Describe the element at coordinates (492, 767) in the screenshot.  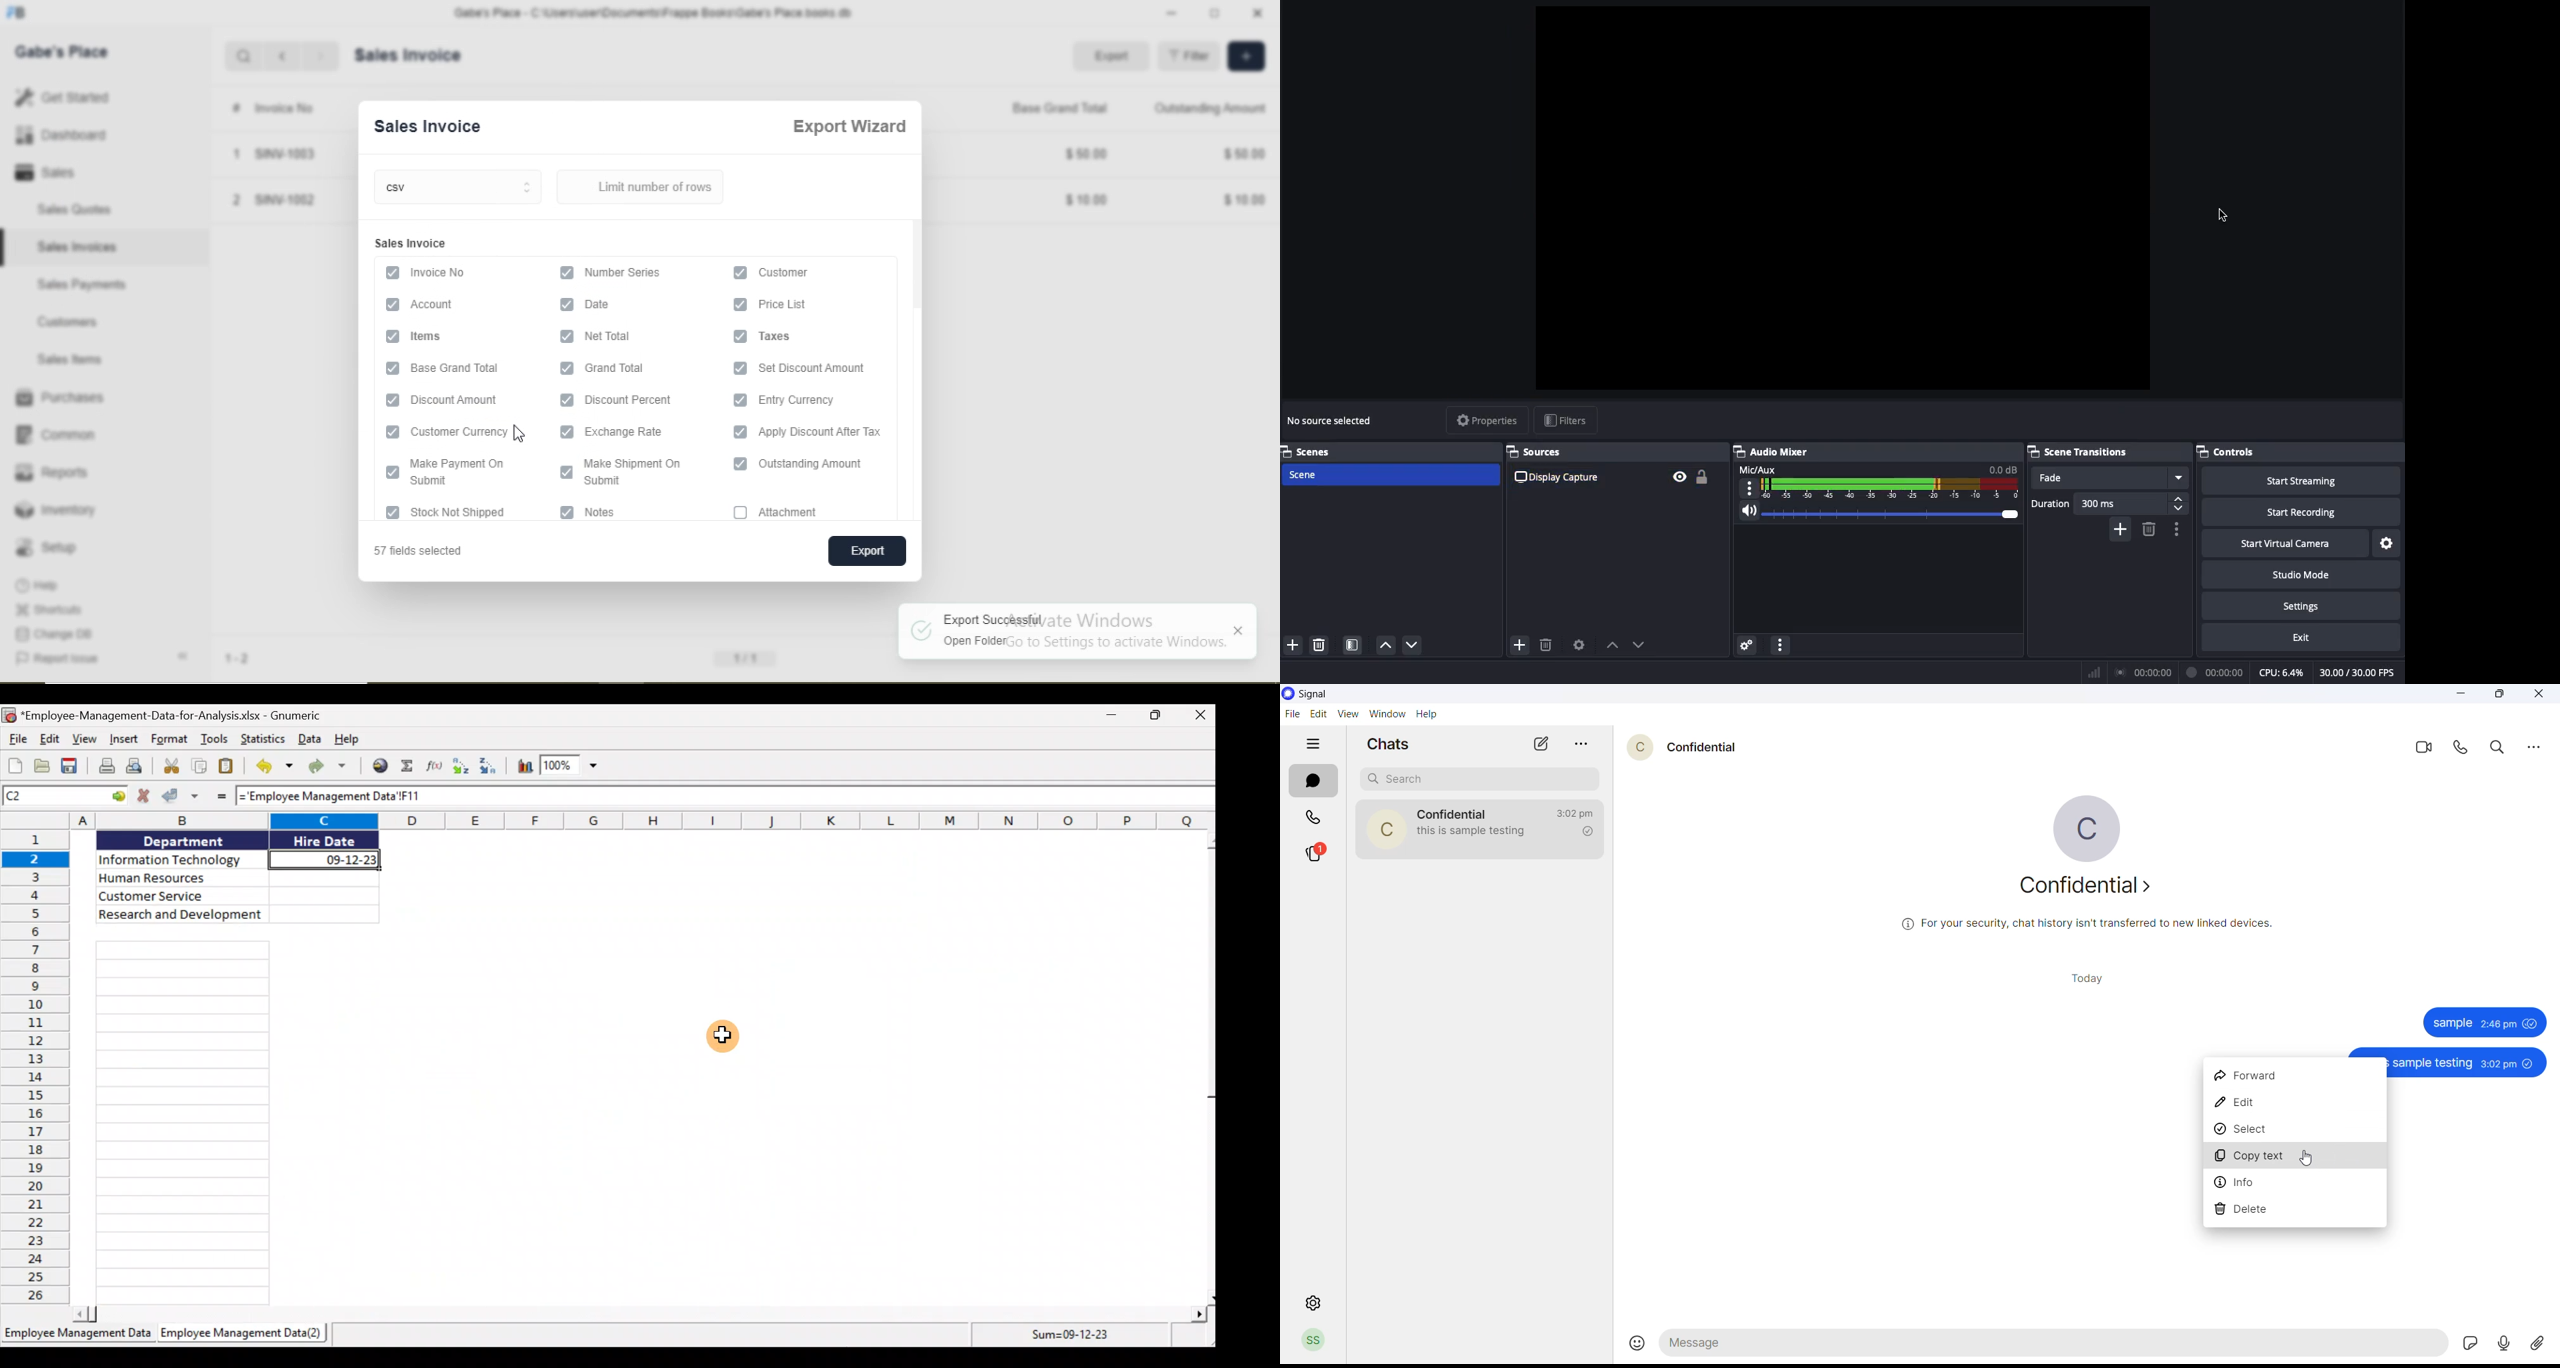
I see `Sort Descending` at that location.